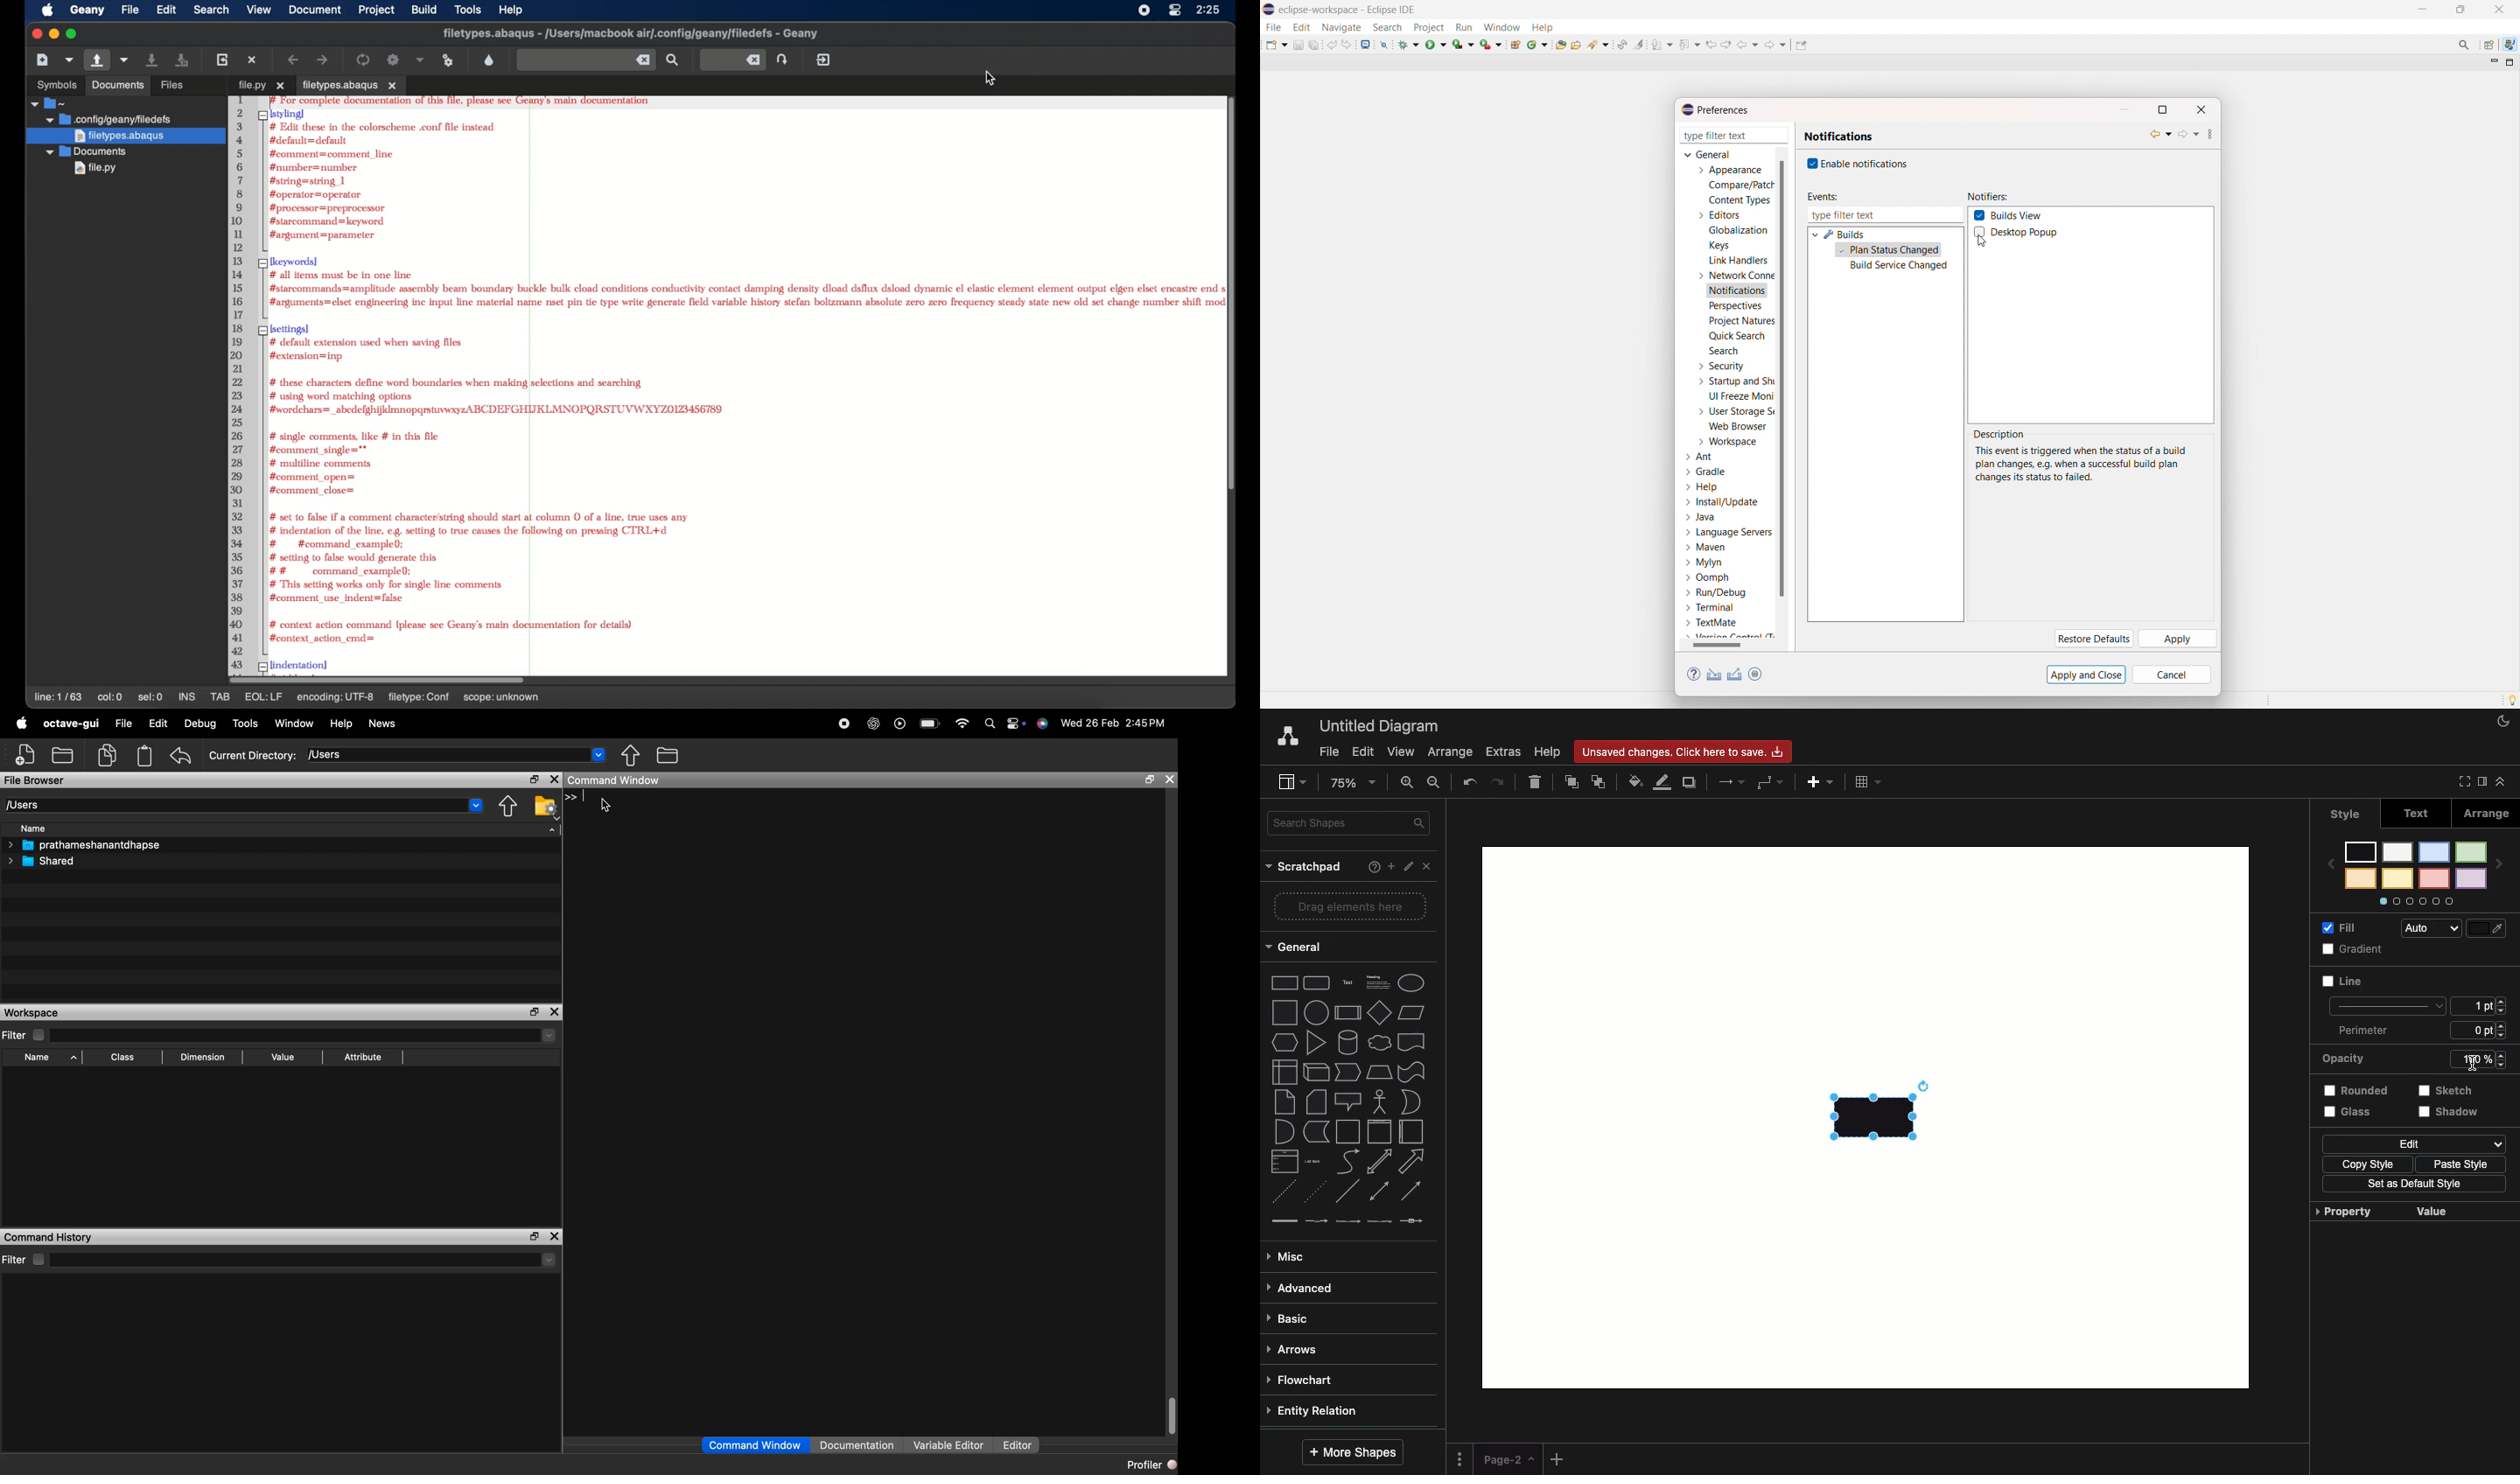  I want to click on Zoom in, so click(1408, 785).